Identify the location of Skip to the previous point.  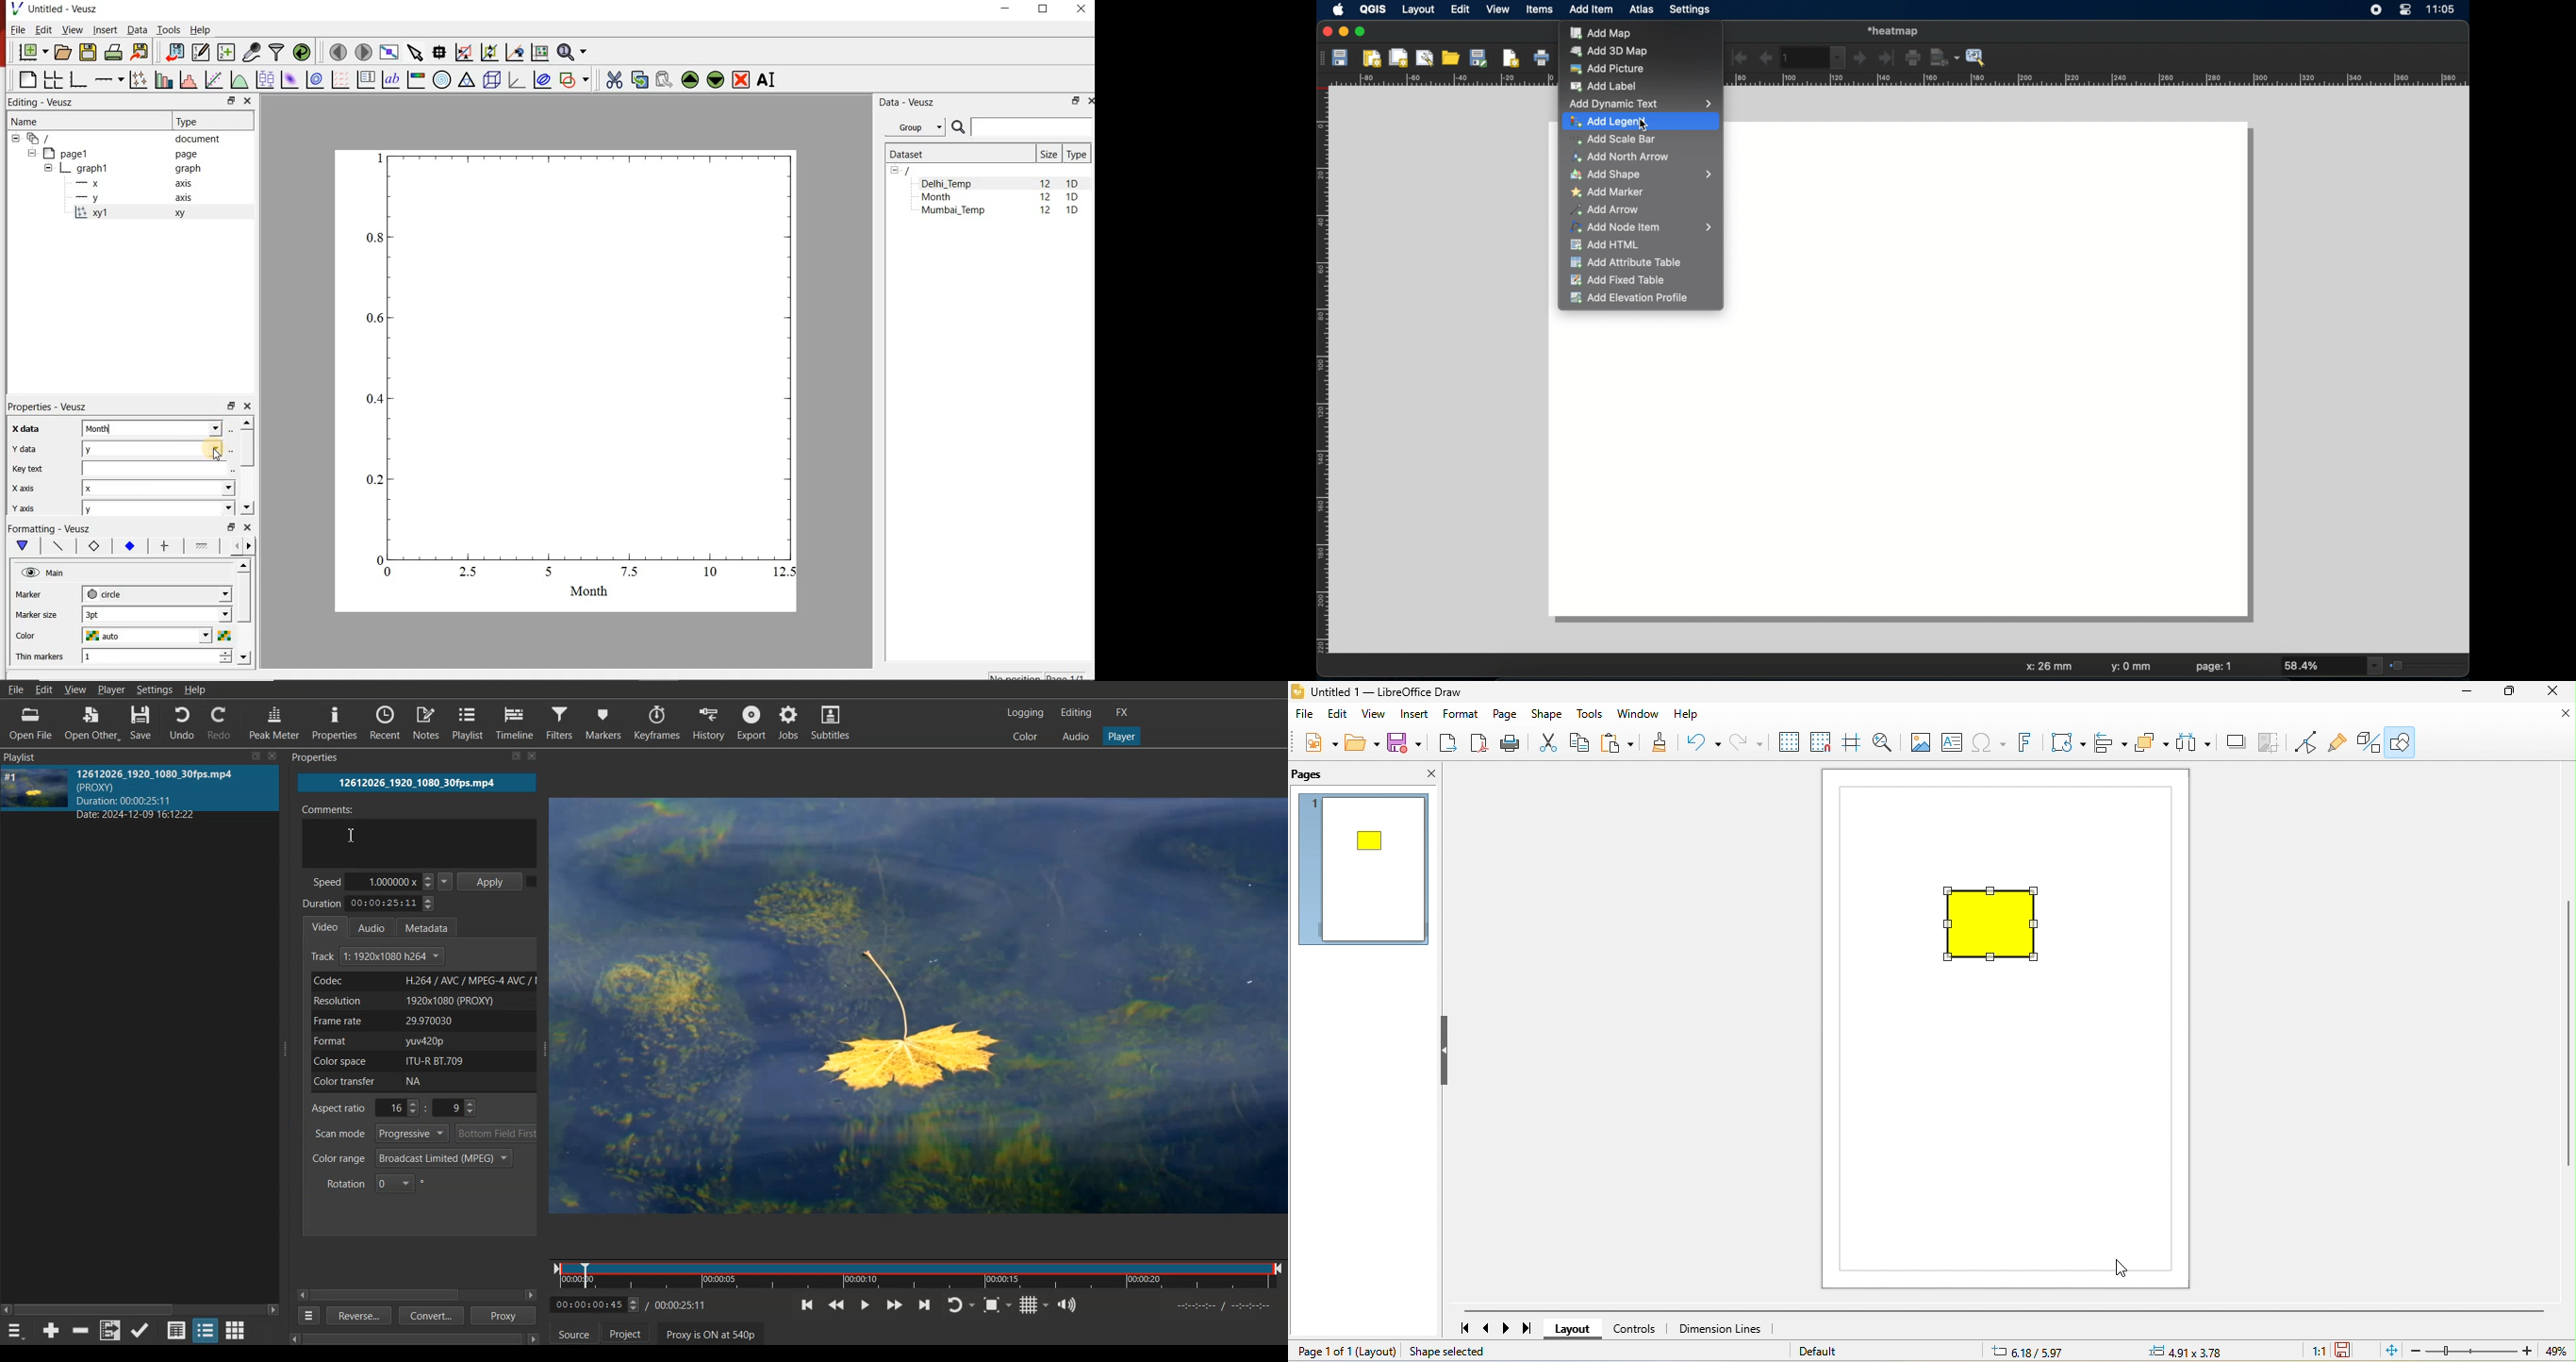
(808, 1305).